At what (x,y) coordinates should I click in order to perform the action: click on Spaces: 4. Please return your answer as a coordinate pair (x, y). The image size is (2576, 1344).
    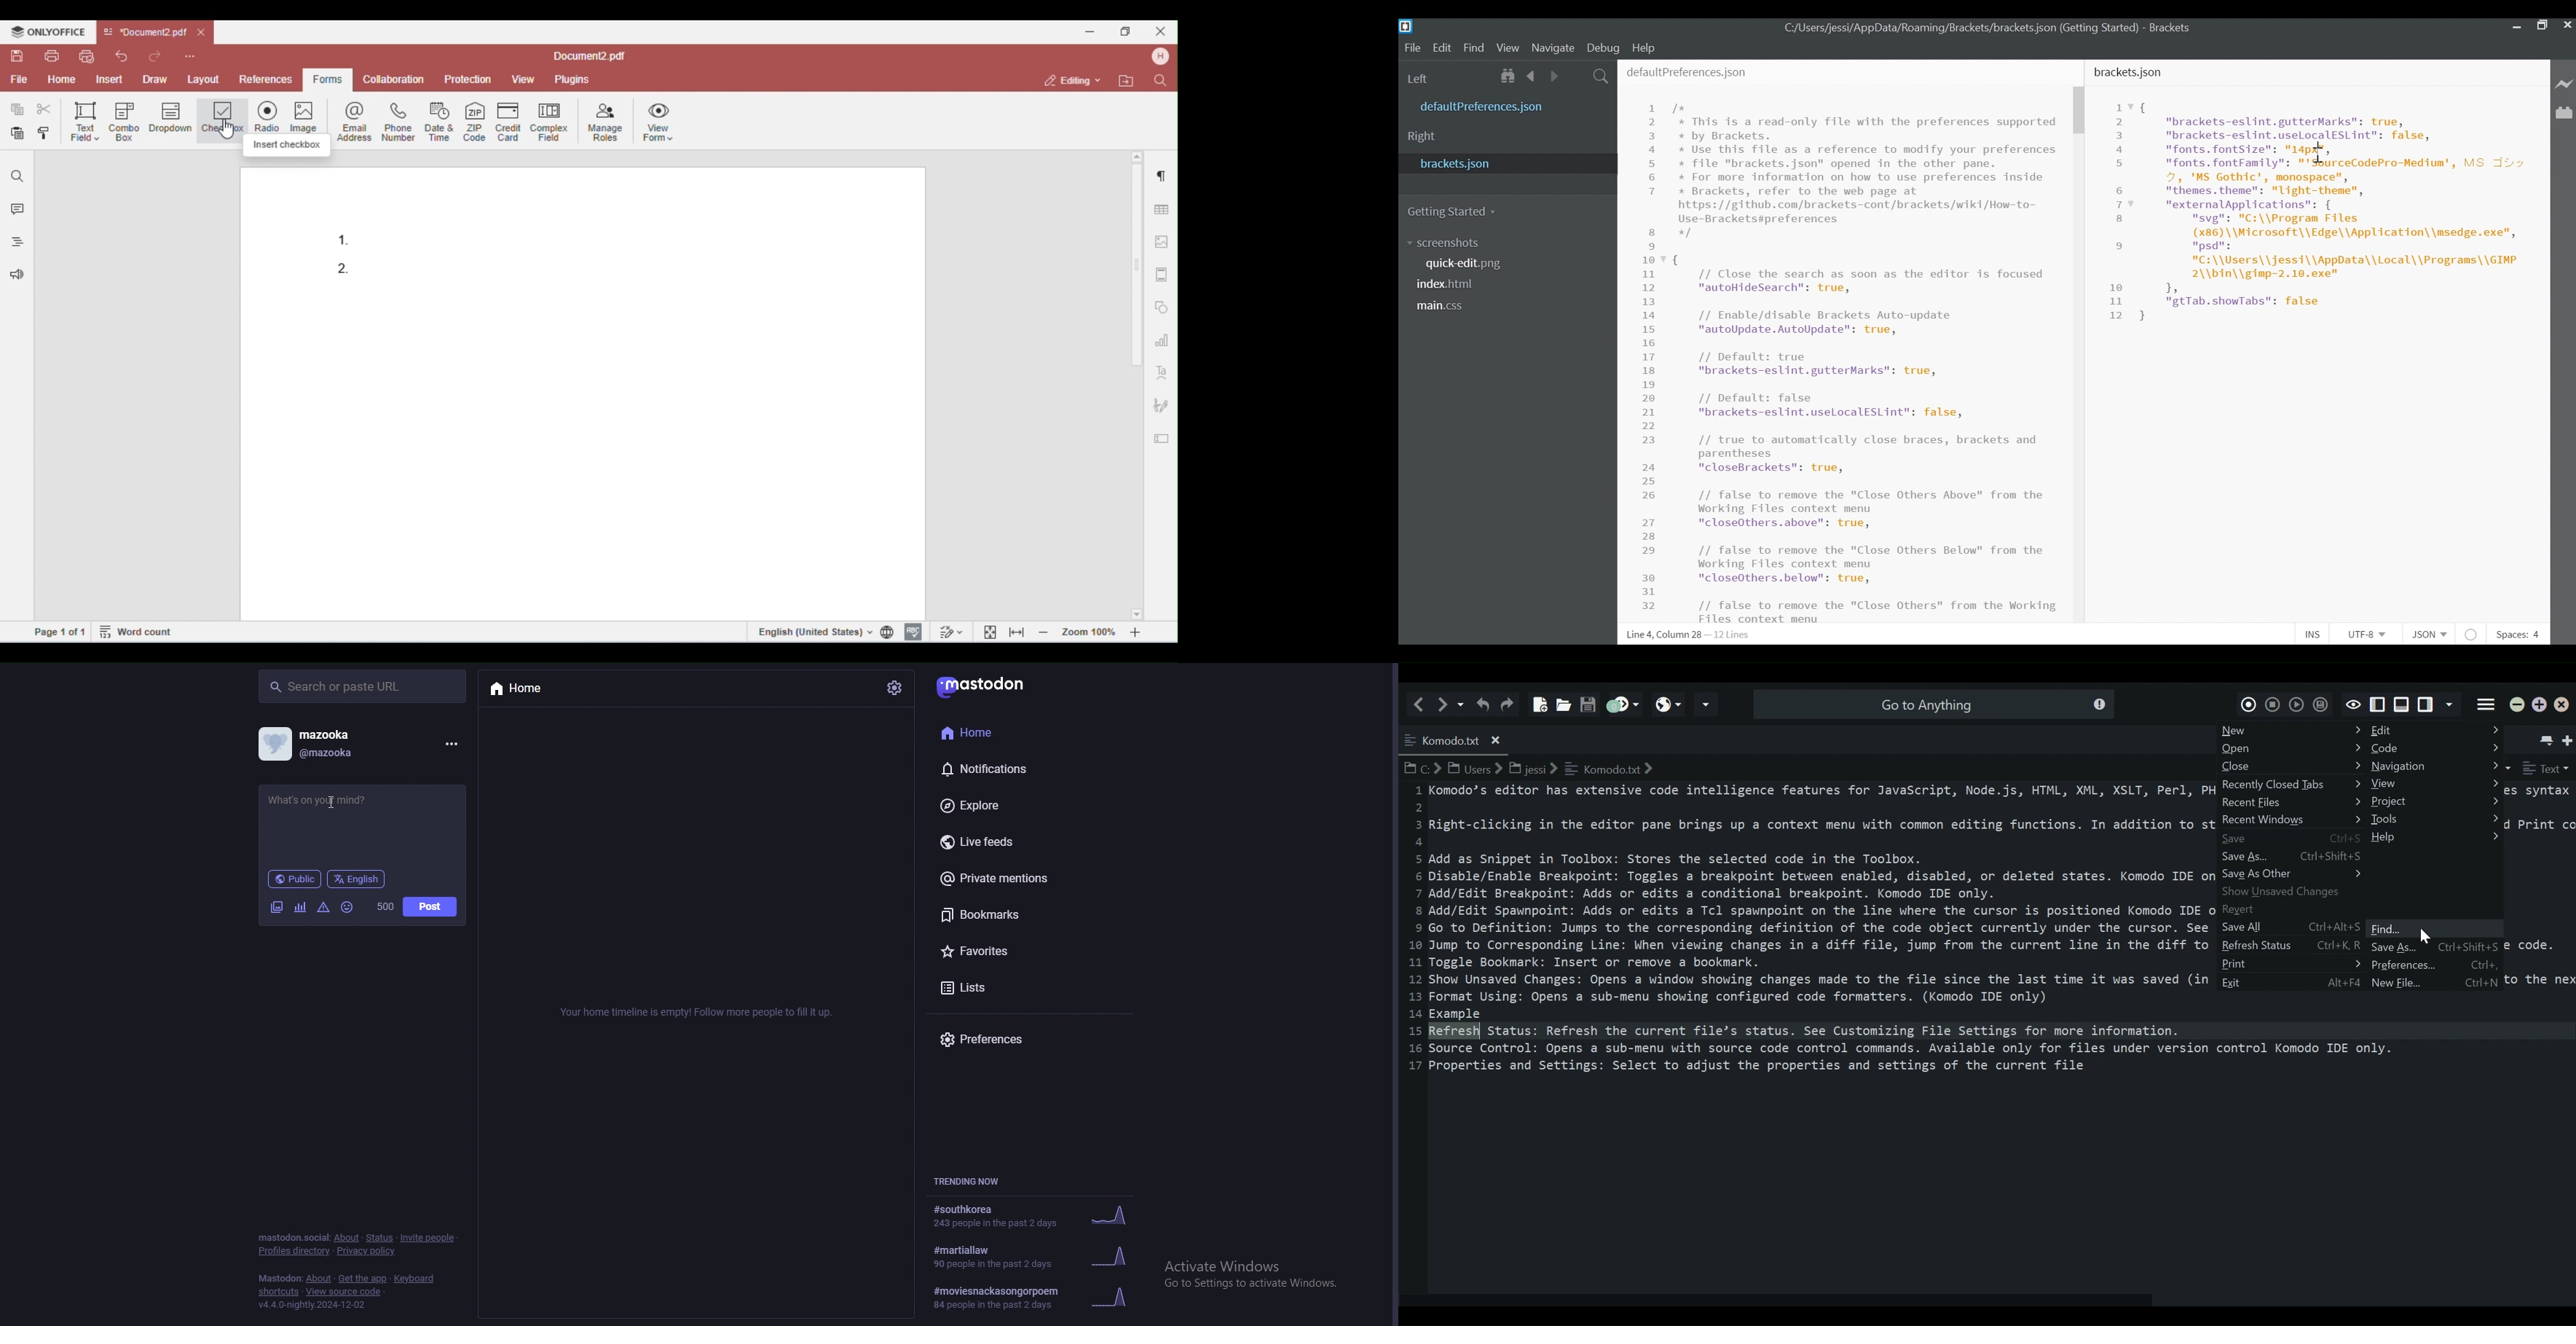
    Looking at the image, I should click on (2523, 631).